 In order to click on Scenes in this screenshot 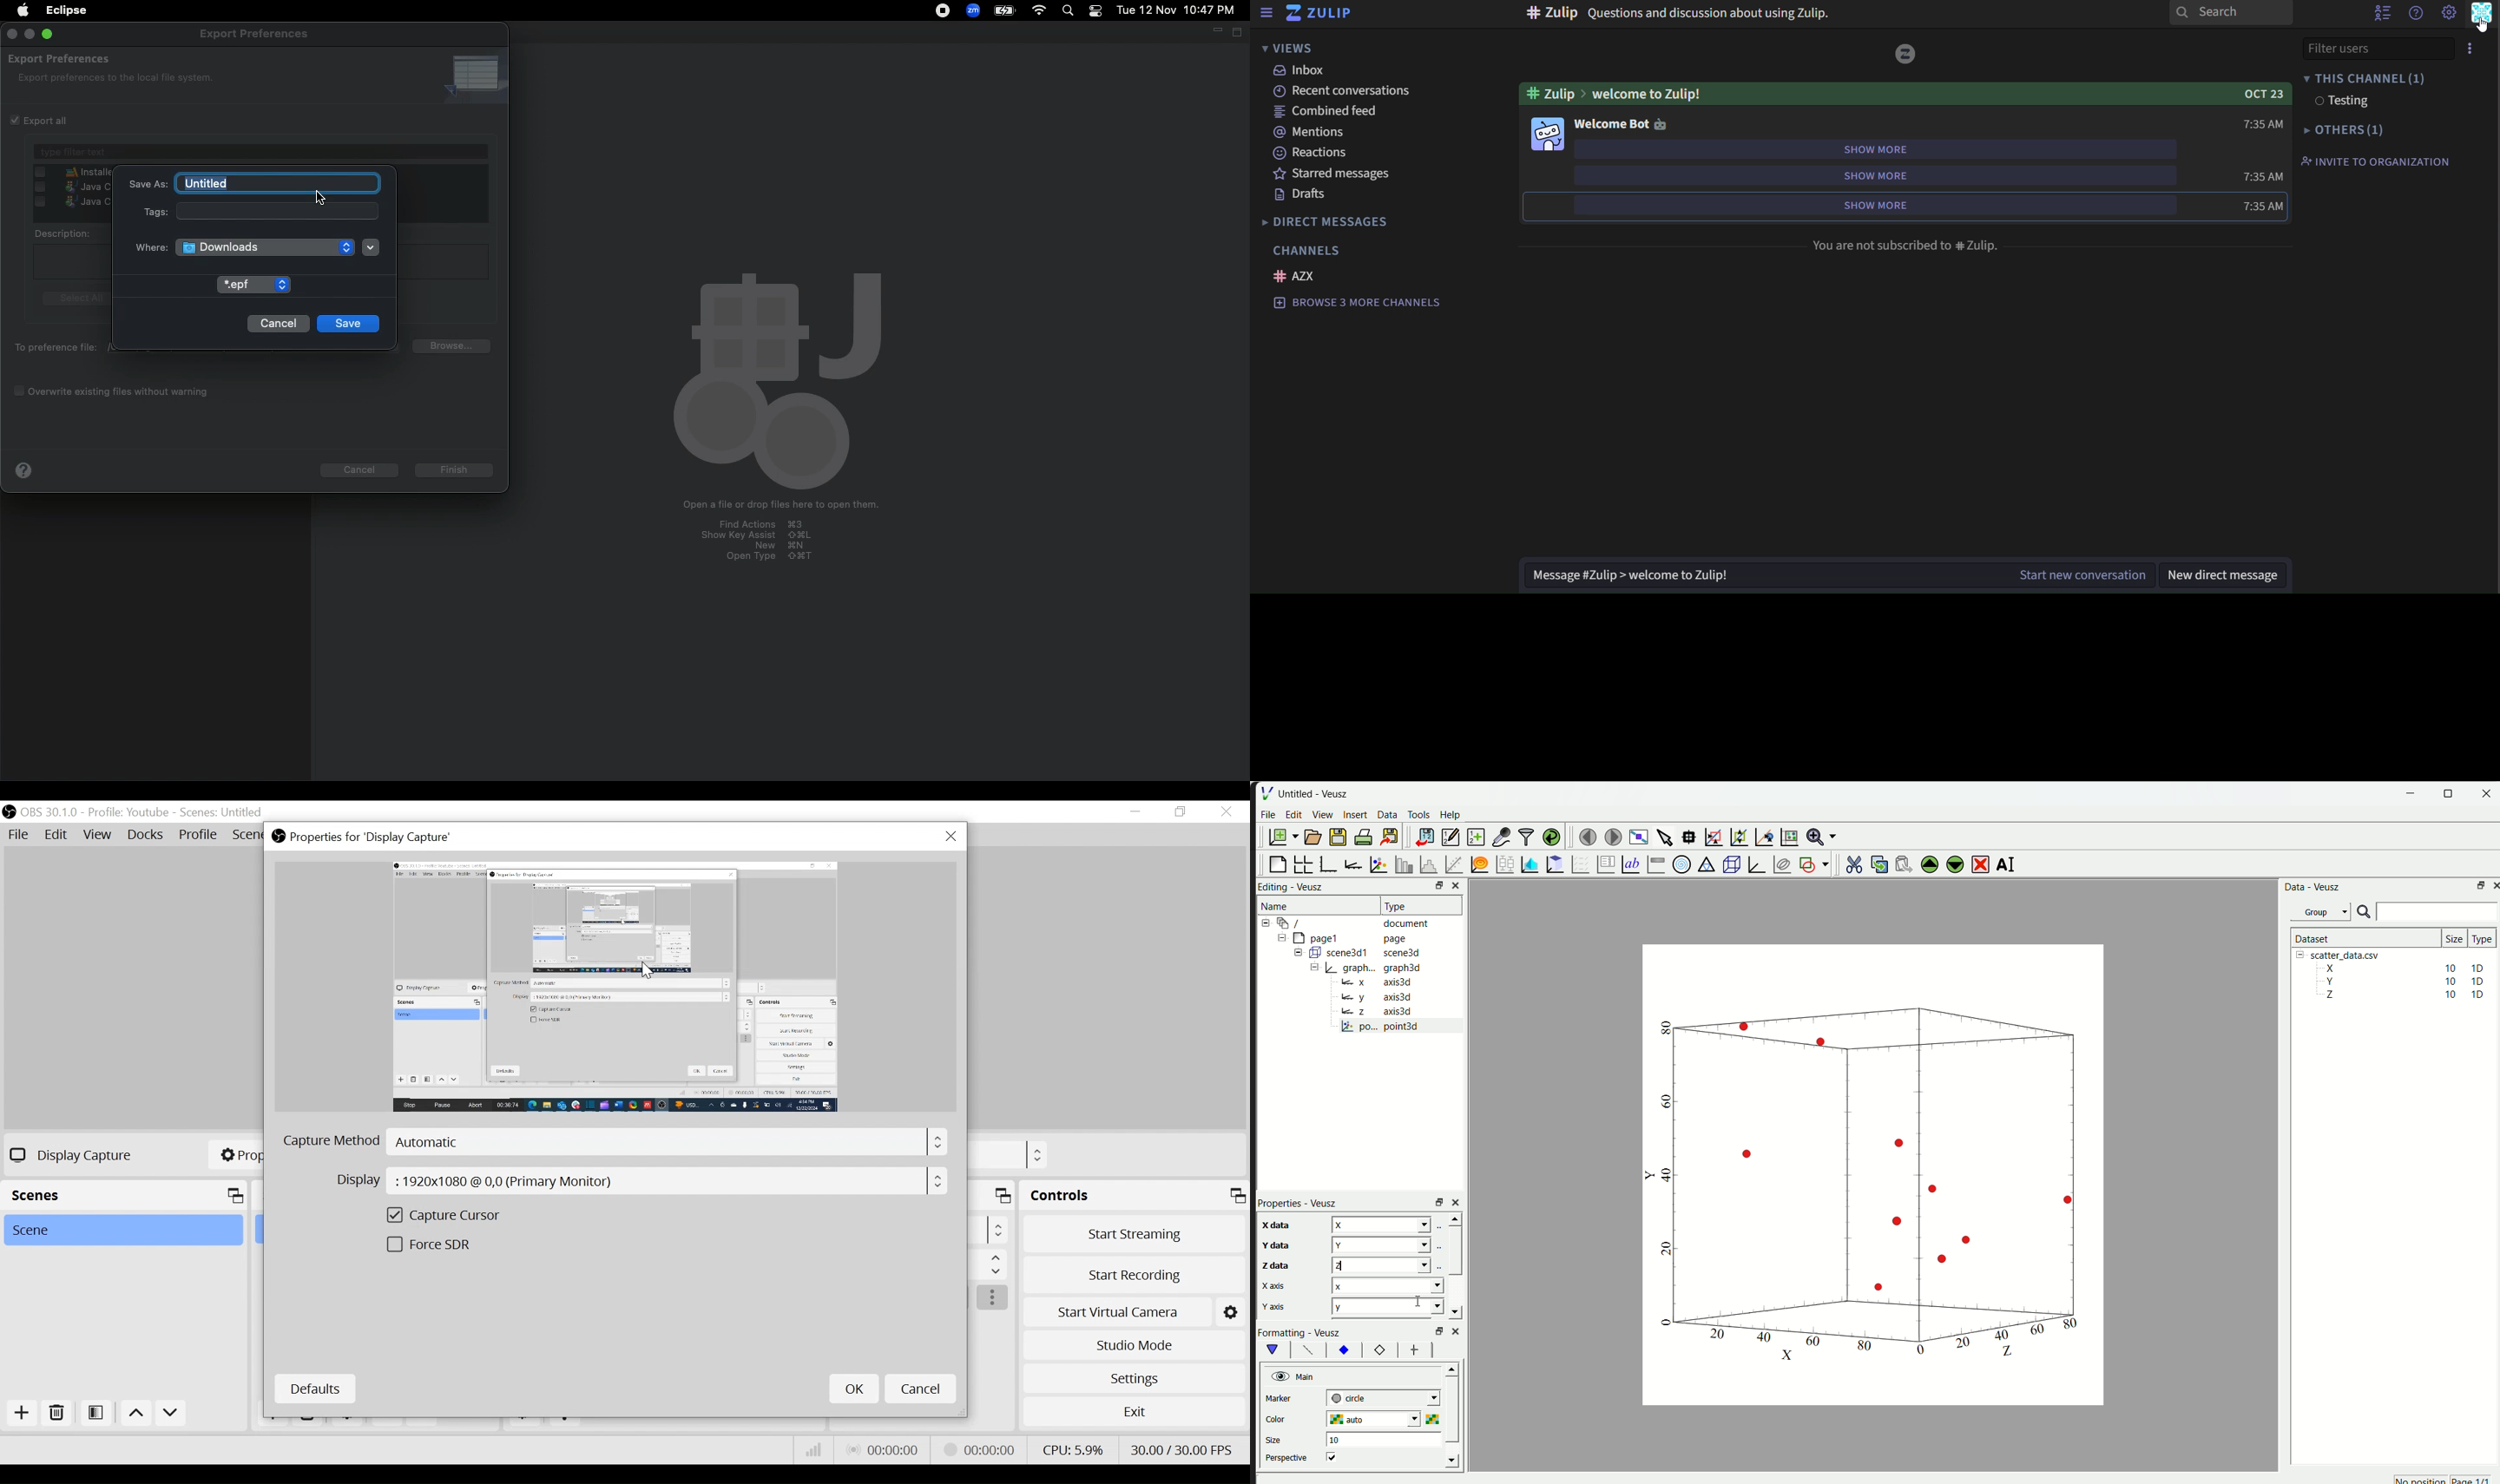, I will do `click(222, 813)`.